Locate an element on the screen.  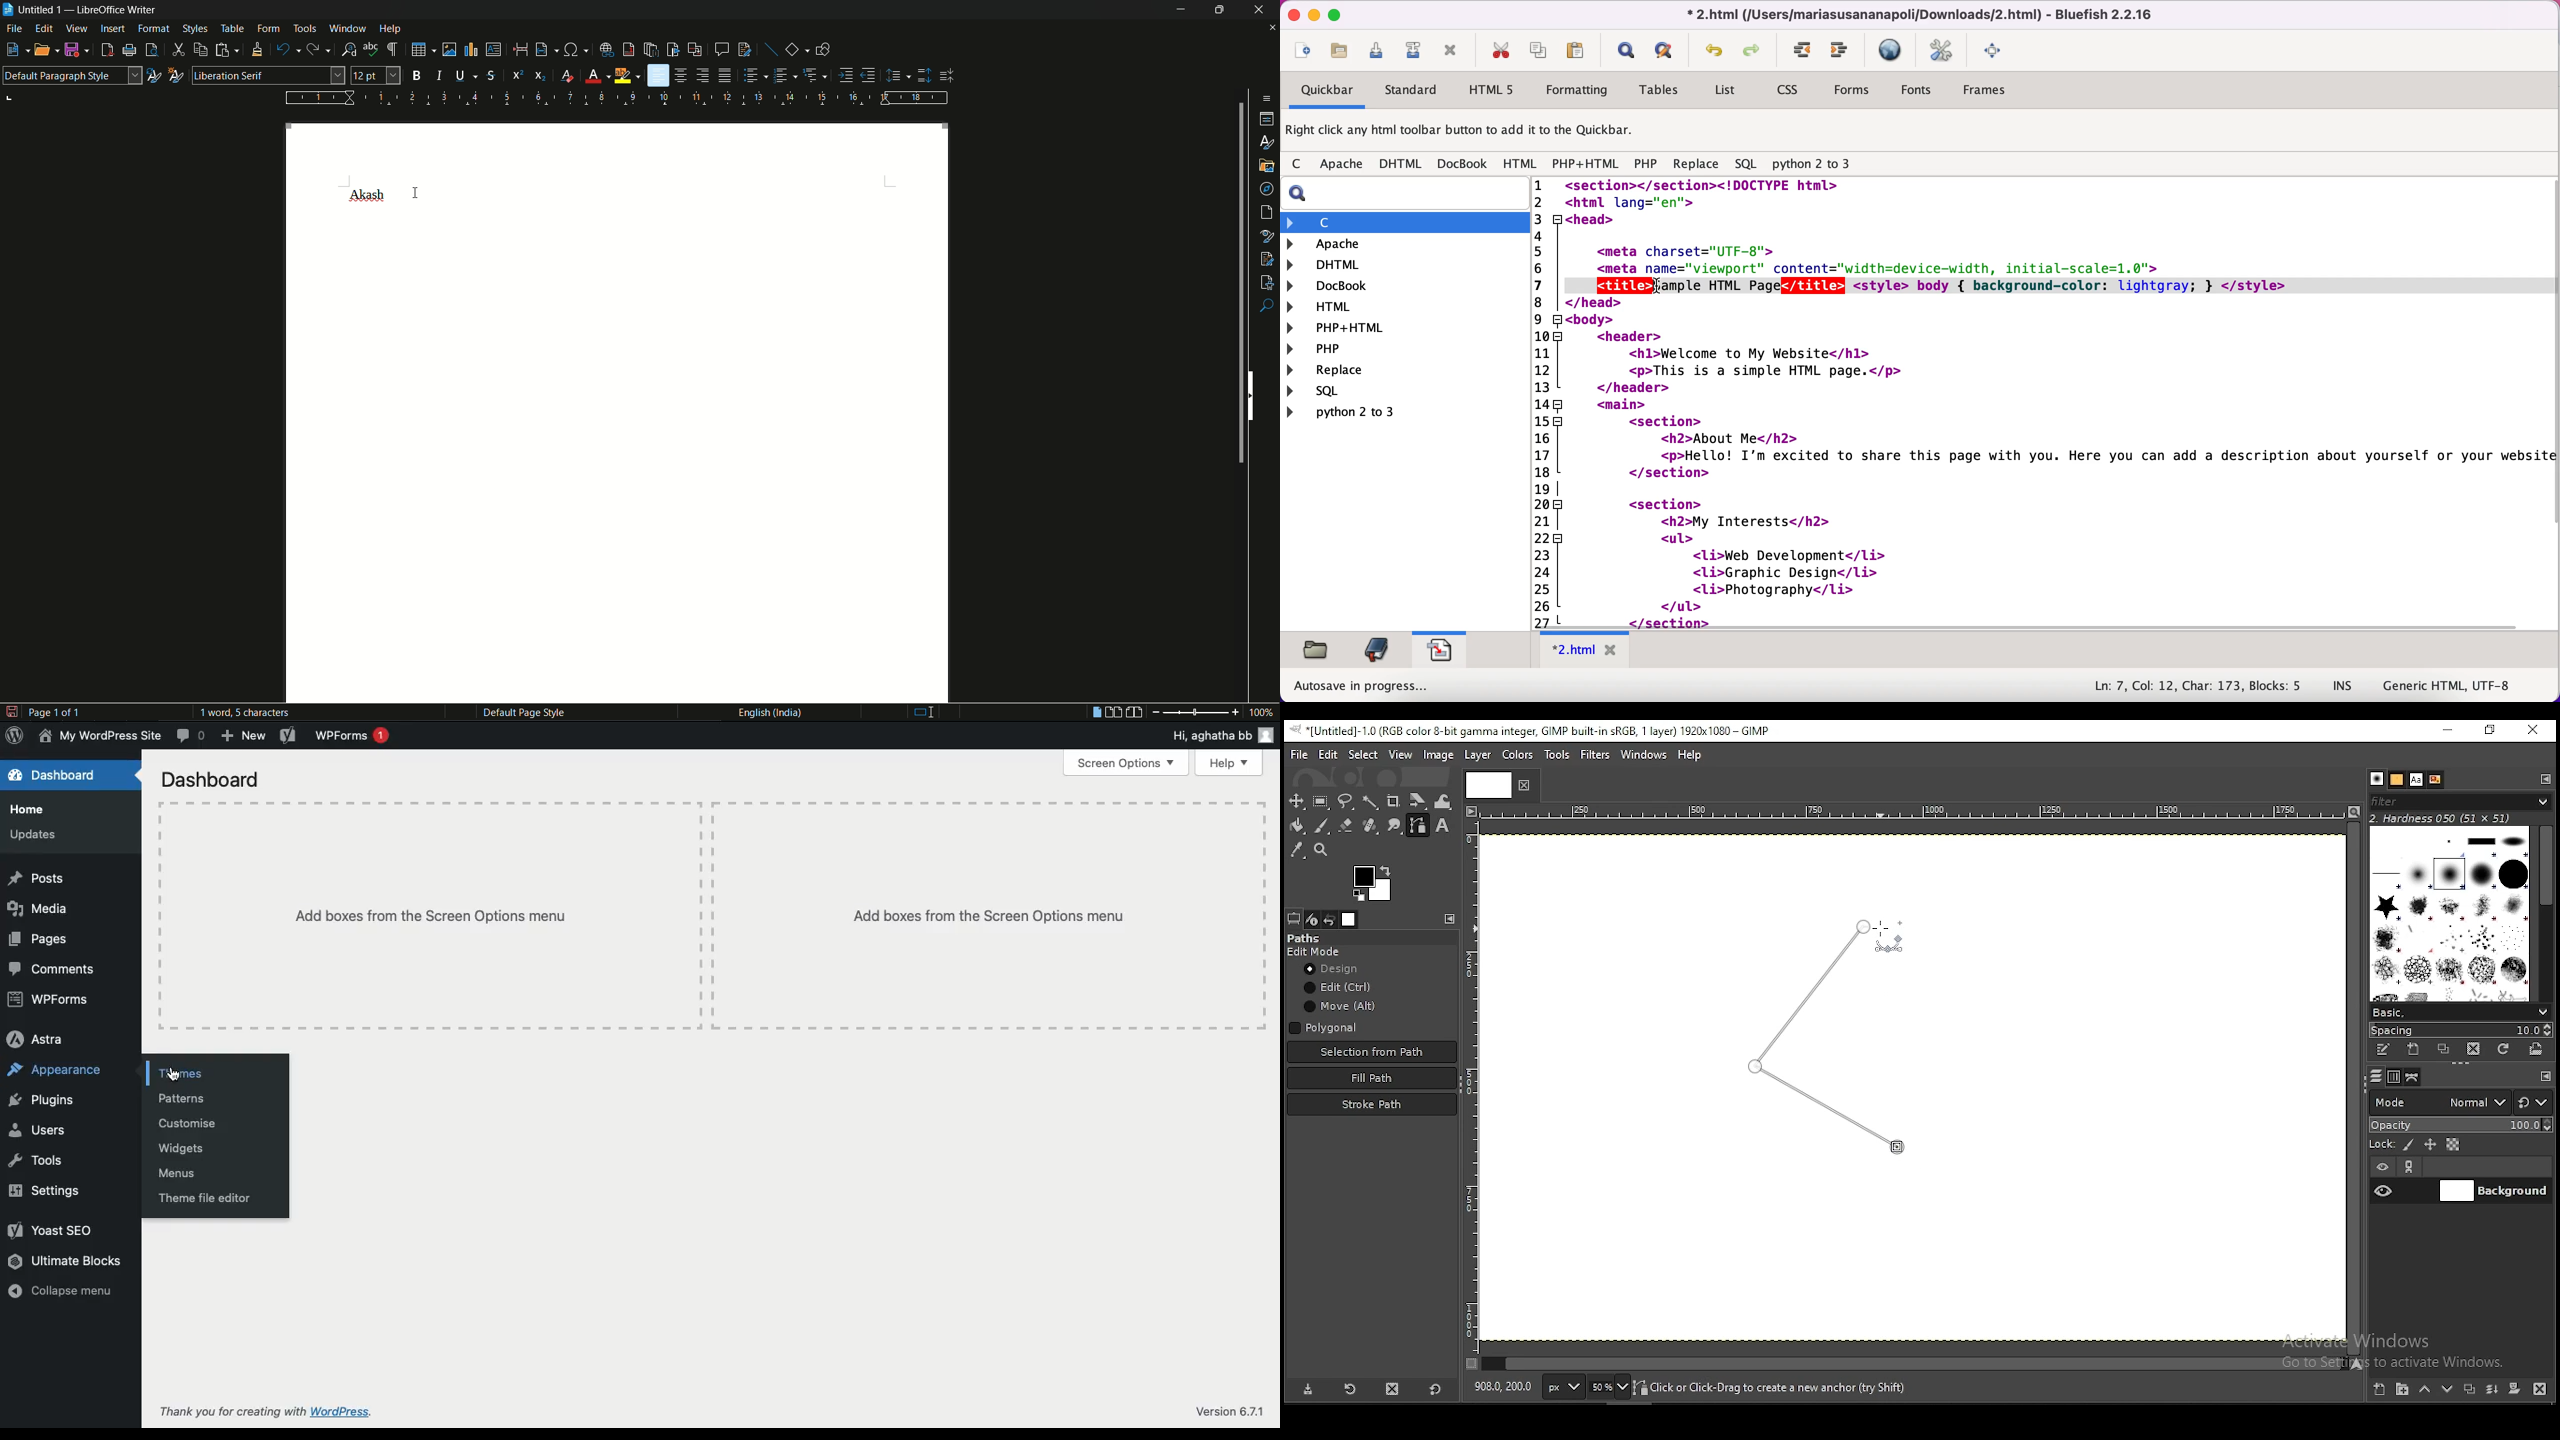
Thank you for creating with WordPress is located at coordinates (265, 1414).